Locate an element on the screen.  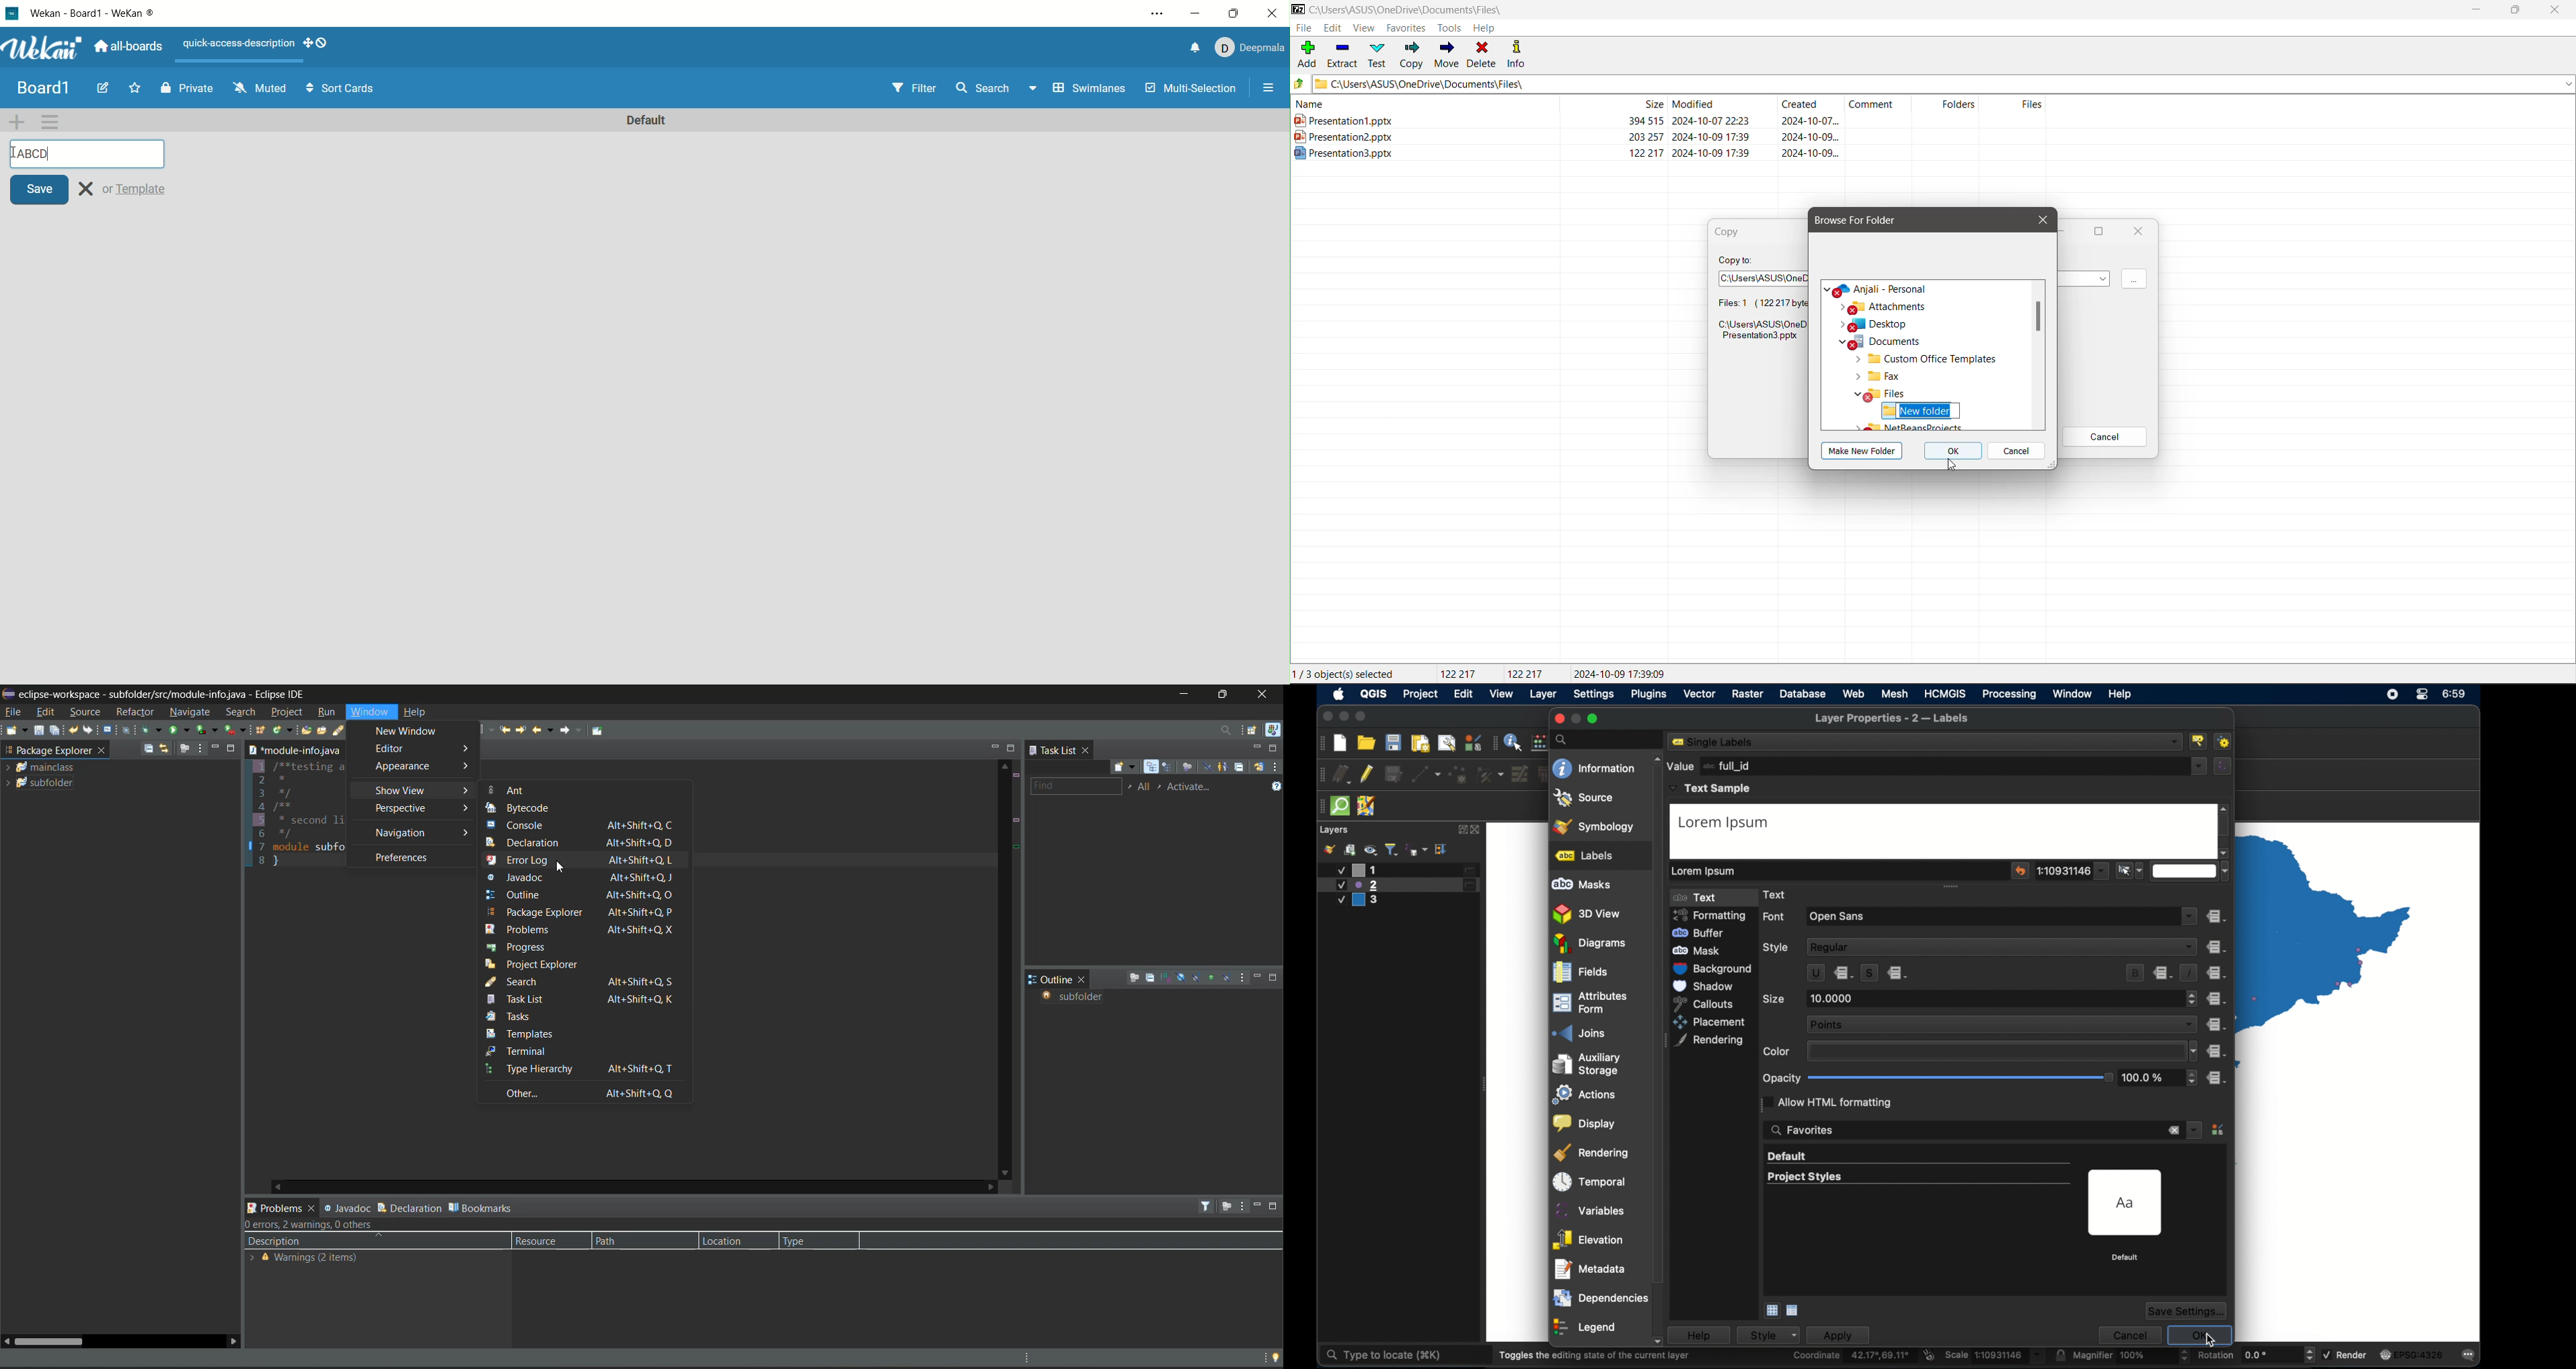
Total Size of selected file(s) is located at coordinates (1461, 674).